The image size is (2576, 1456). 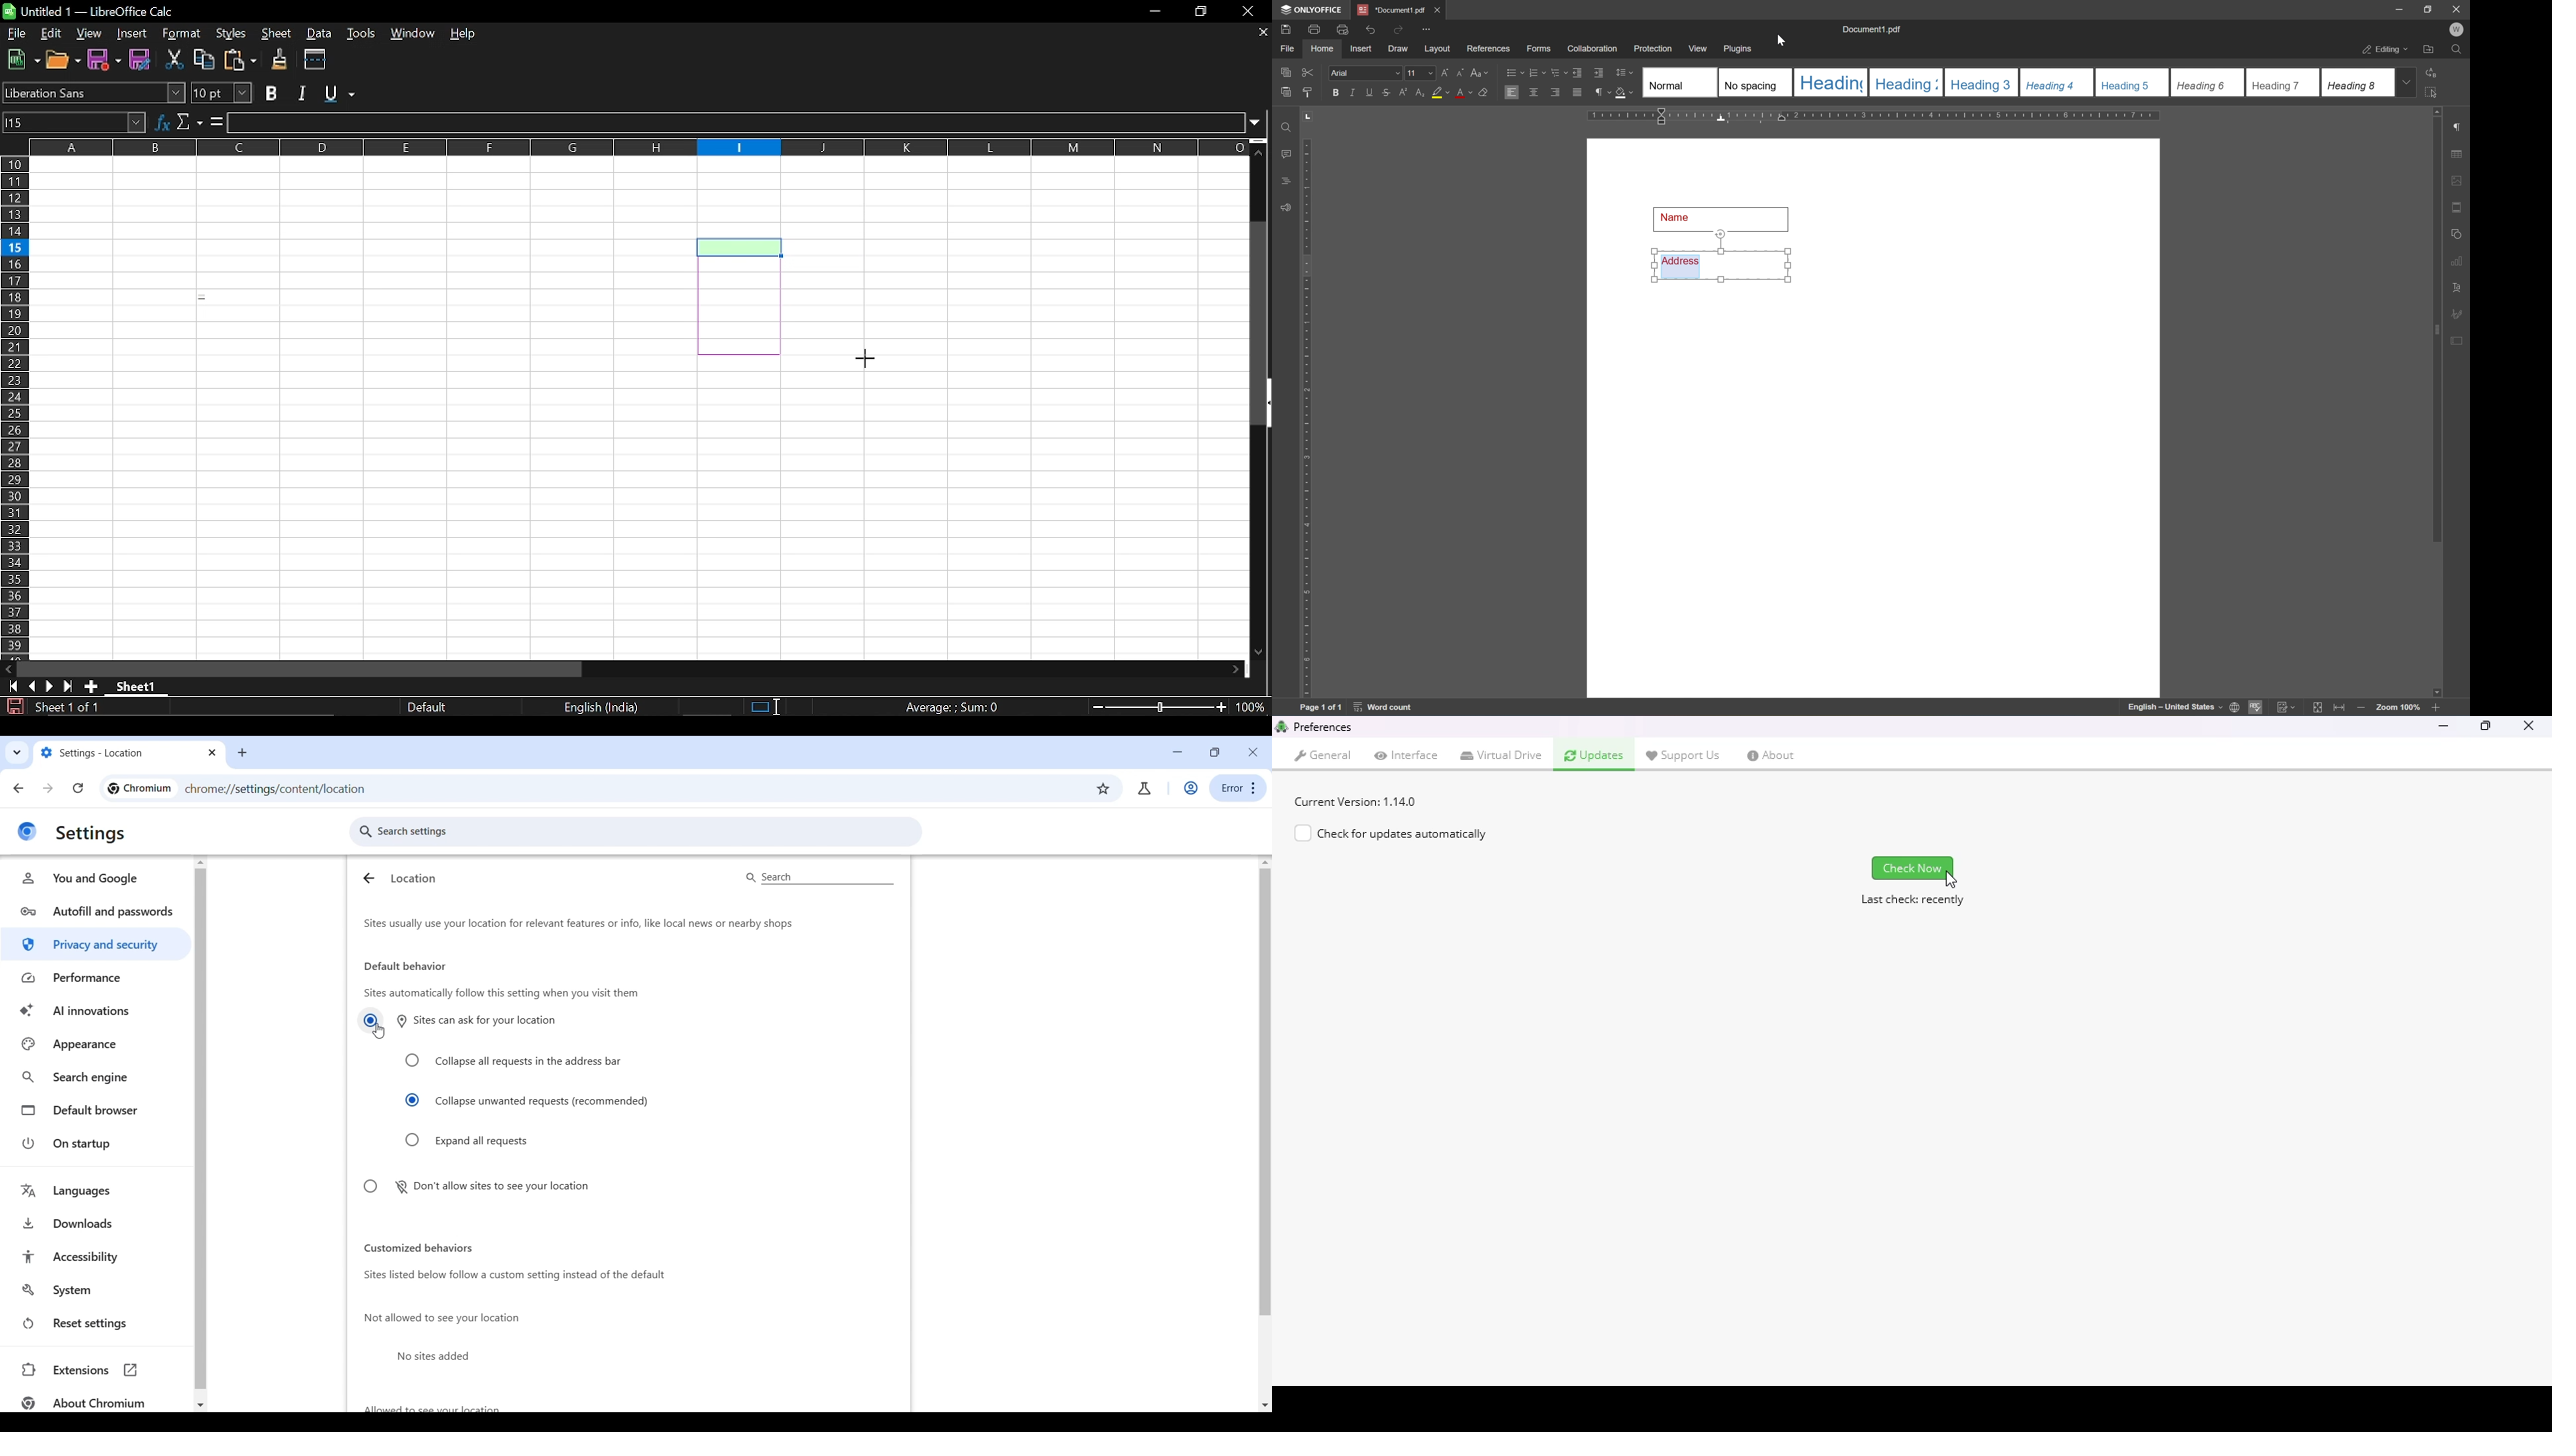 I want to click on subscript, so click(x=1419, y=91).